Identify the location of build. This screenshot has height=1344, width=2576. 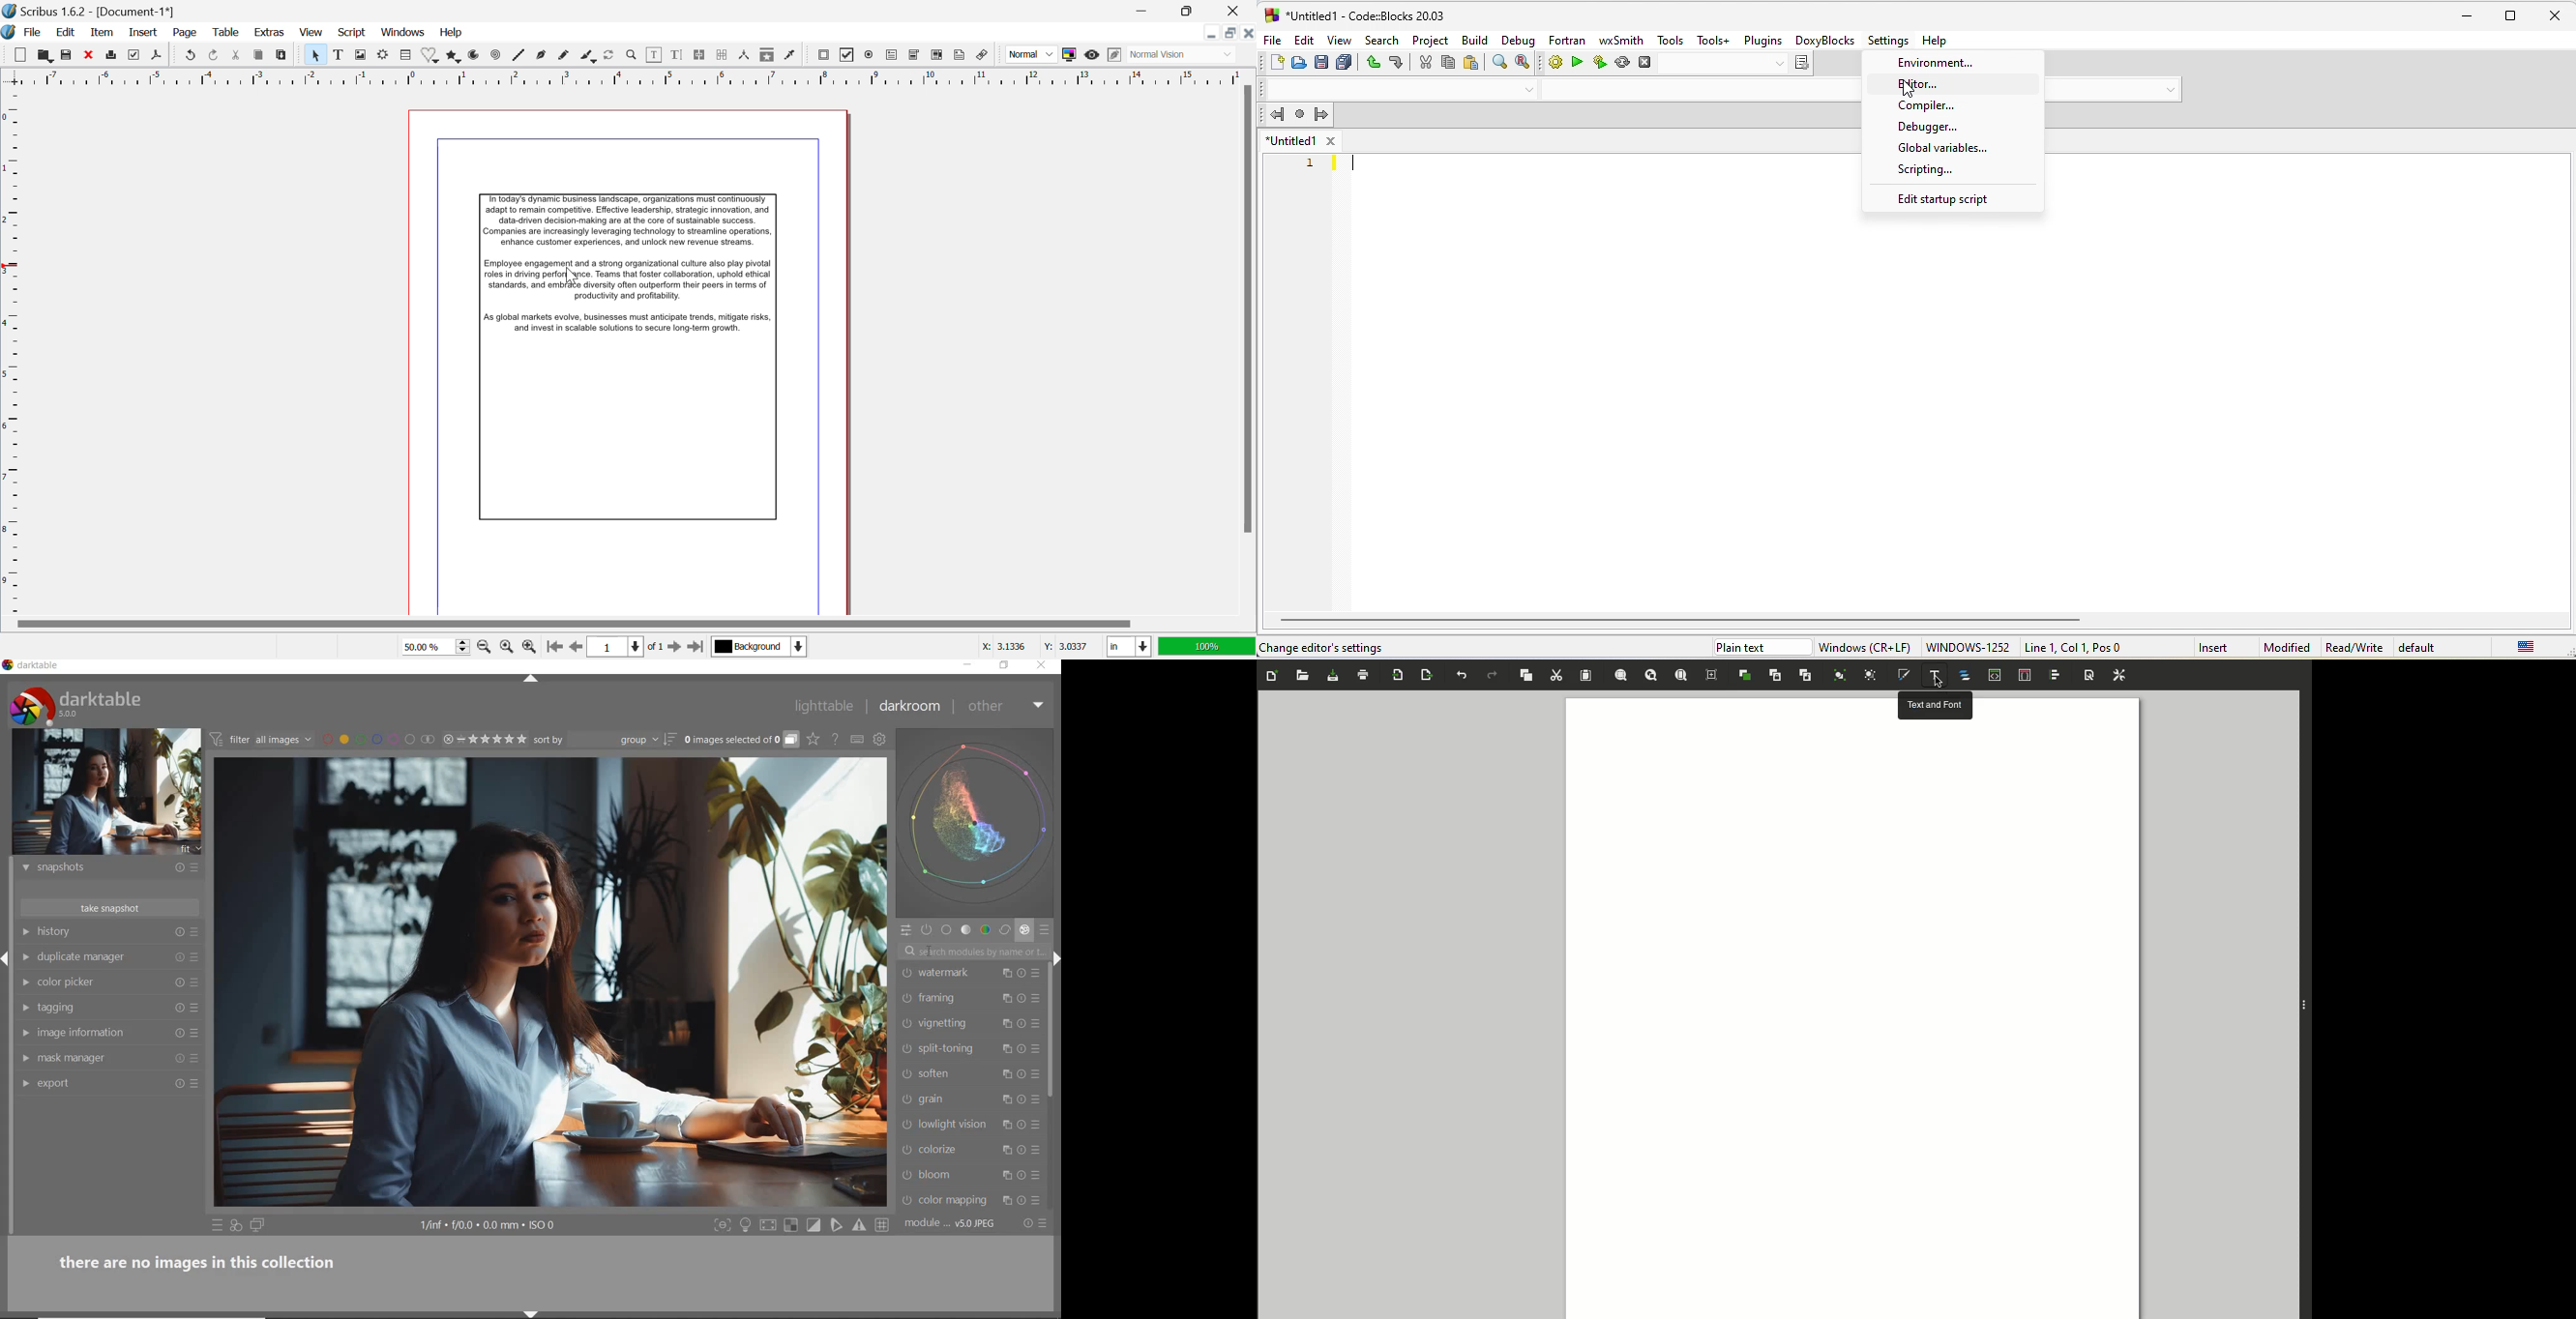
(1554, 60).